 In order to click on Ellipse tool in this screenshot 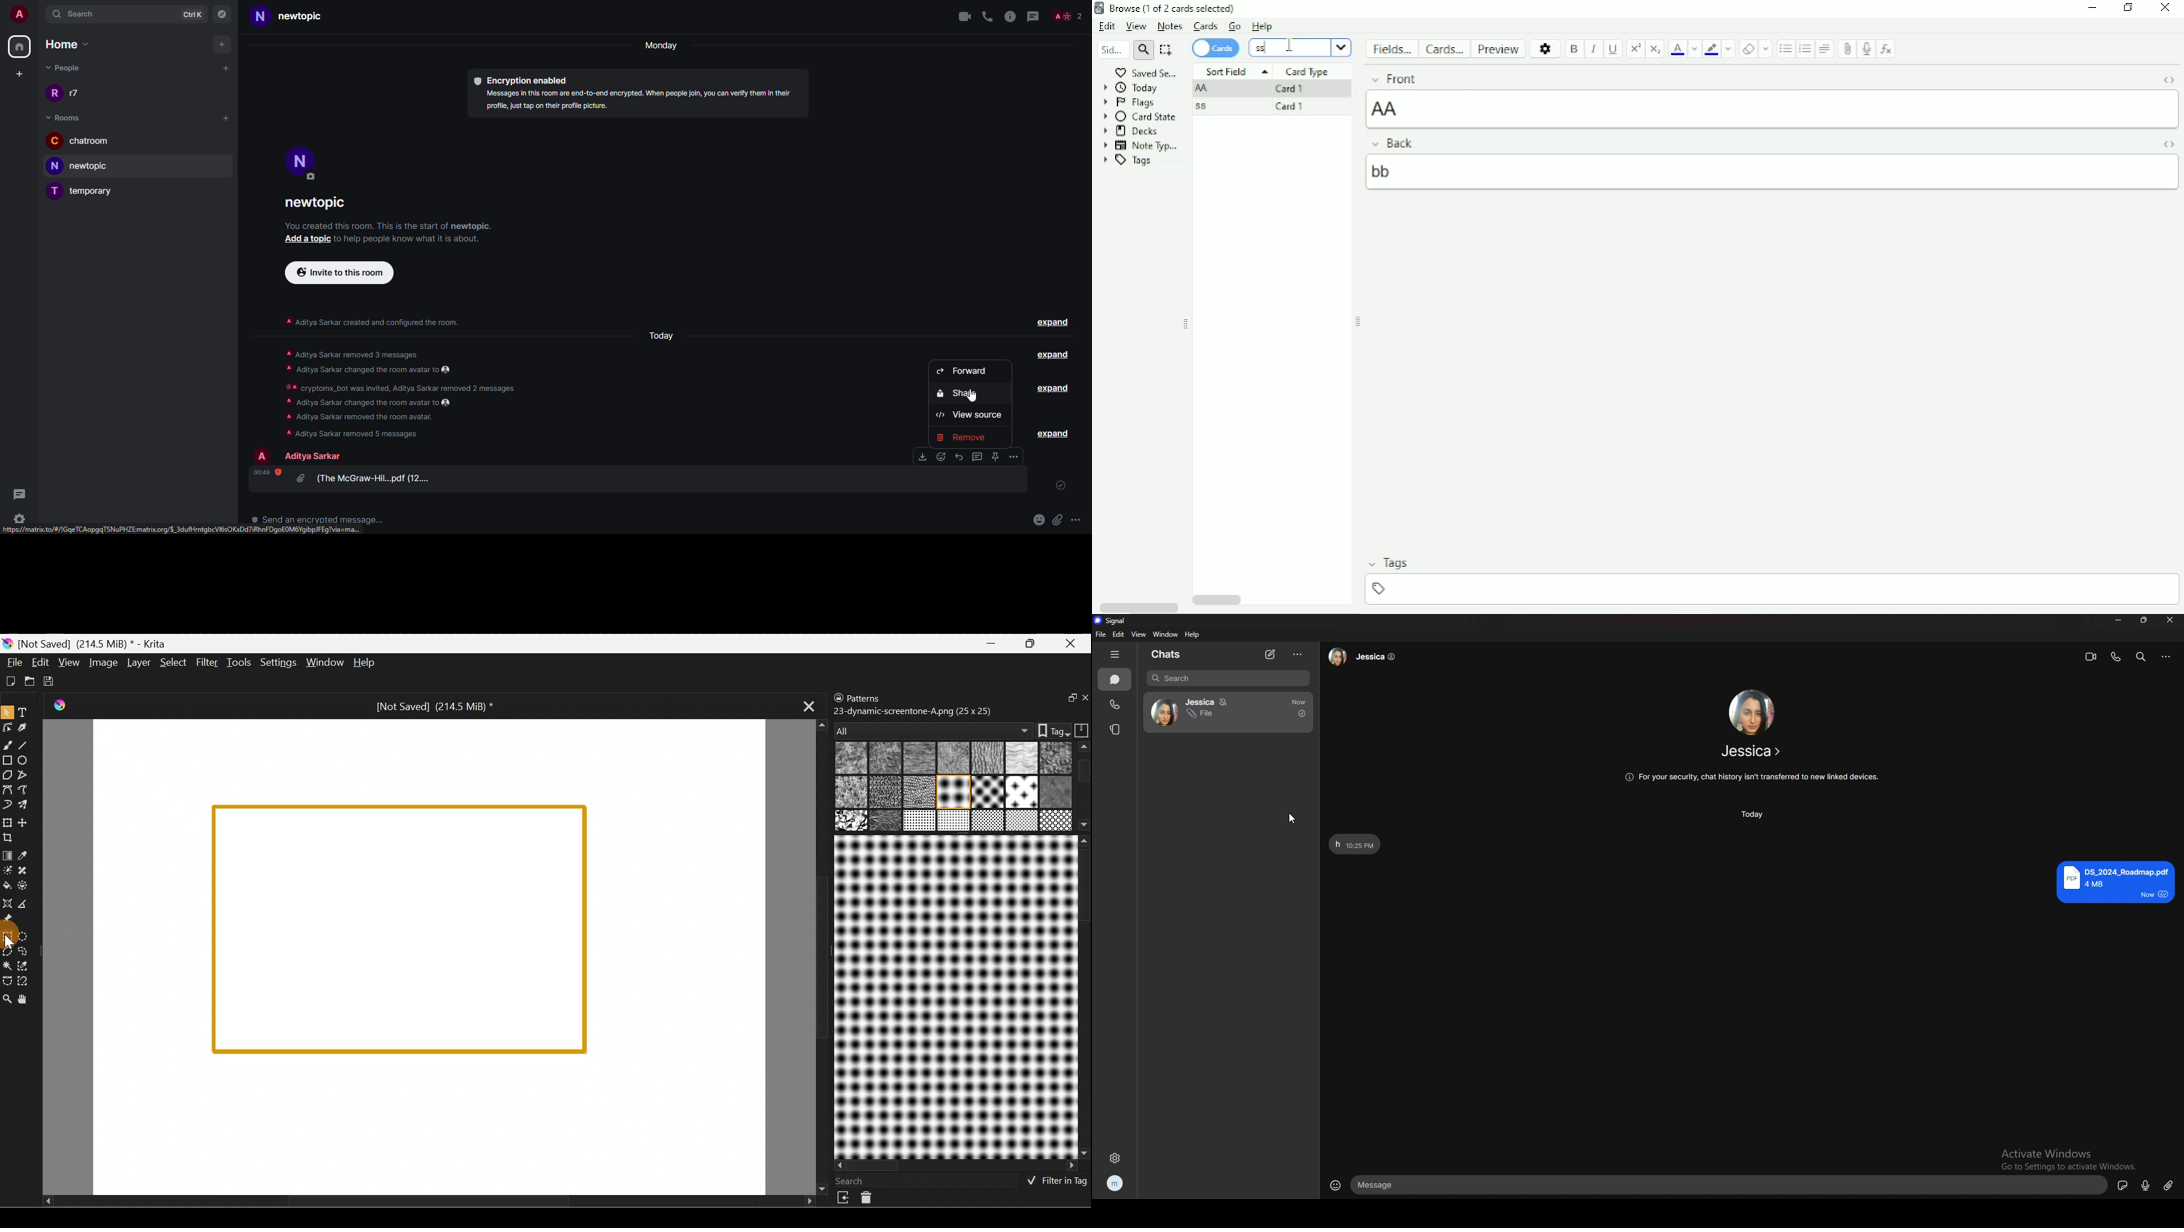, I will do `click(28, 760)`.